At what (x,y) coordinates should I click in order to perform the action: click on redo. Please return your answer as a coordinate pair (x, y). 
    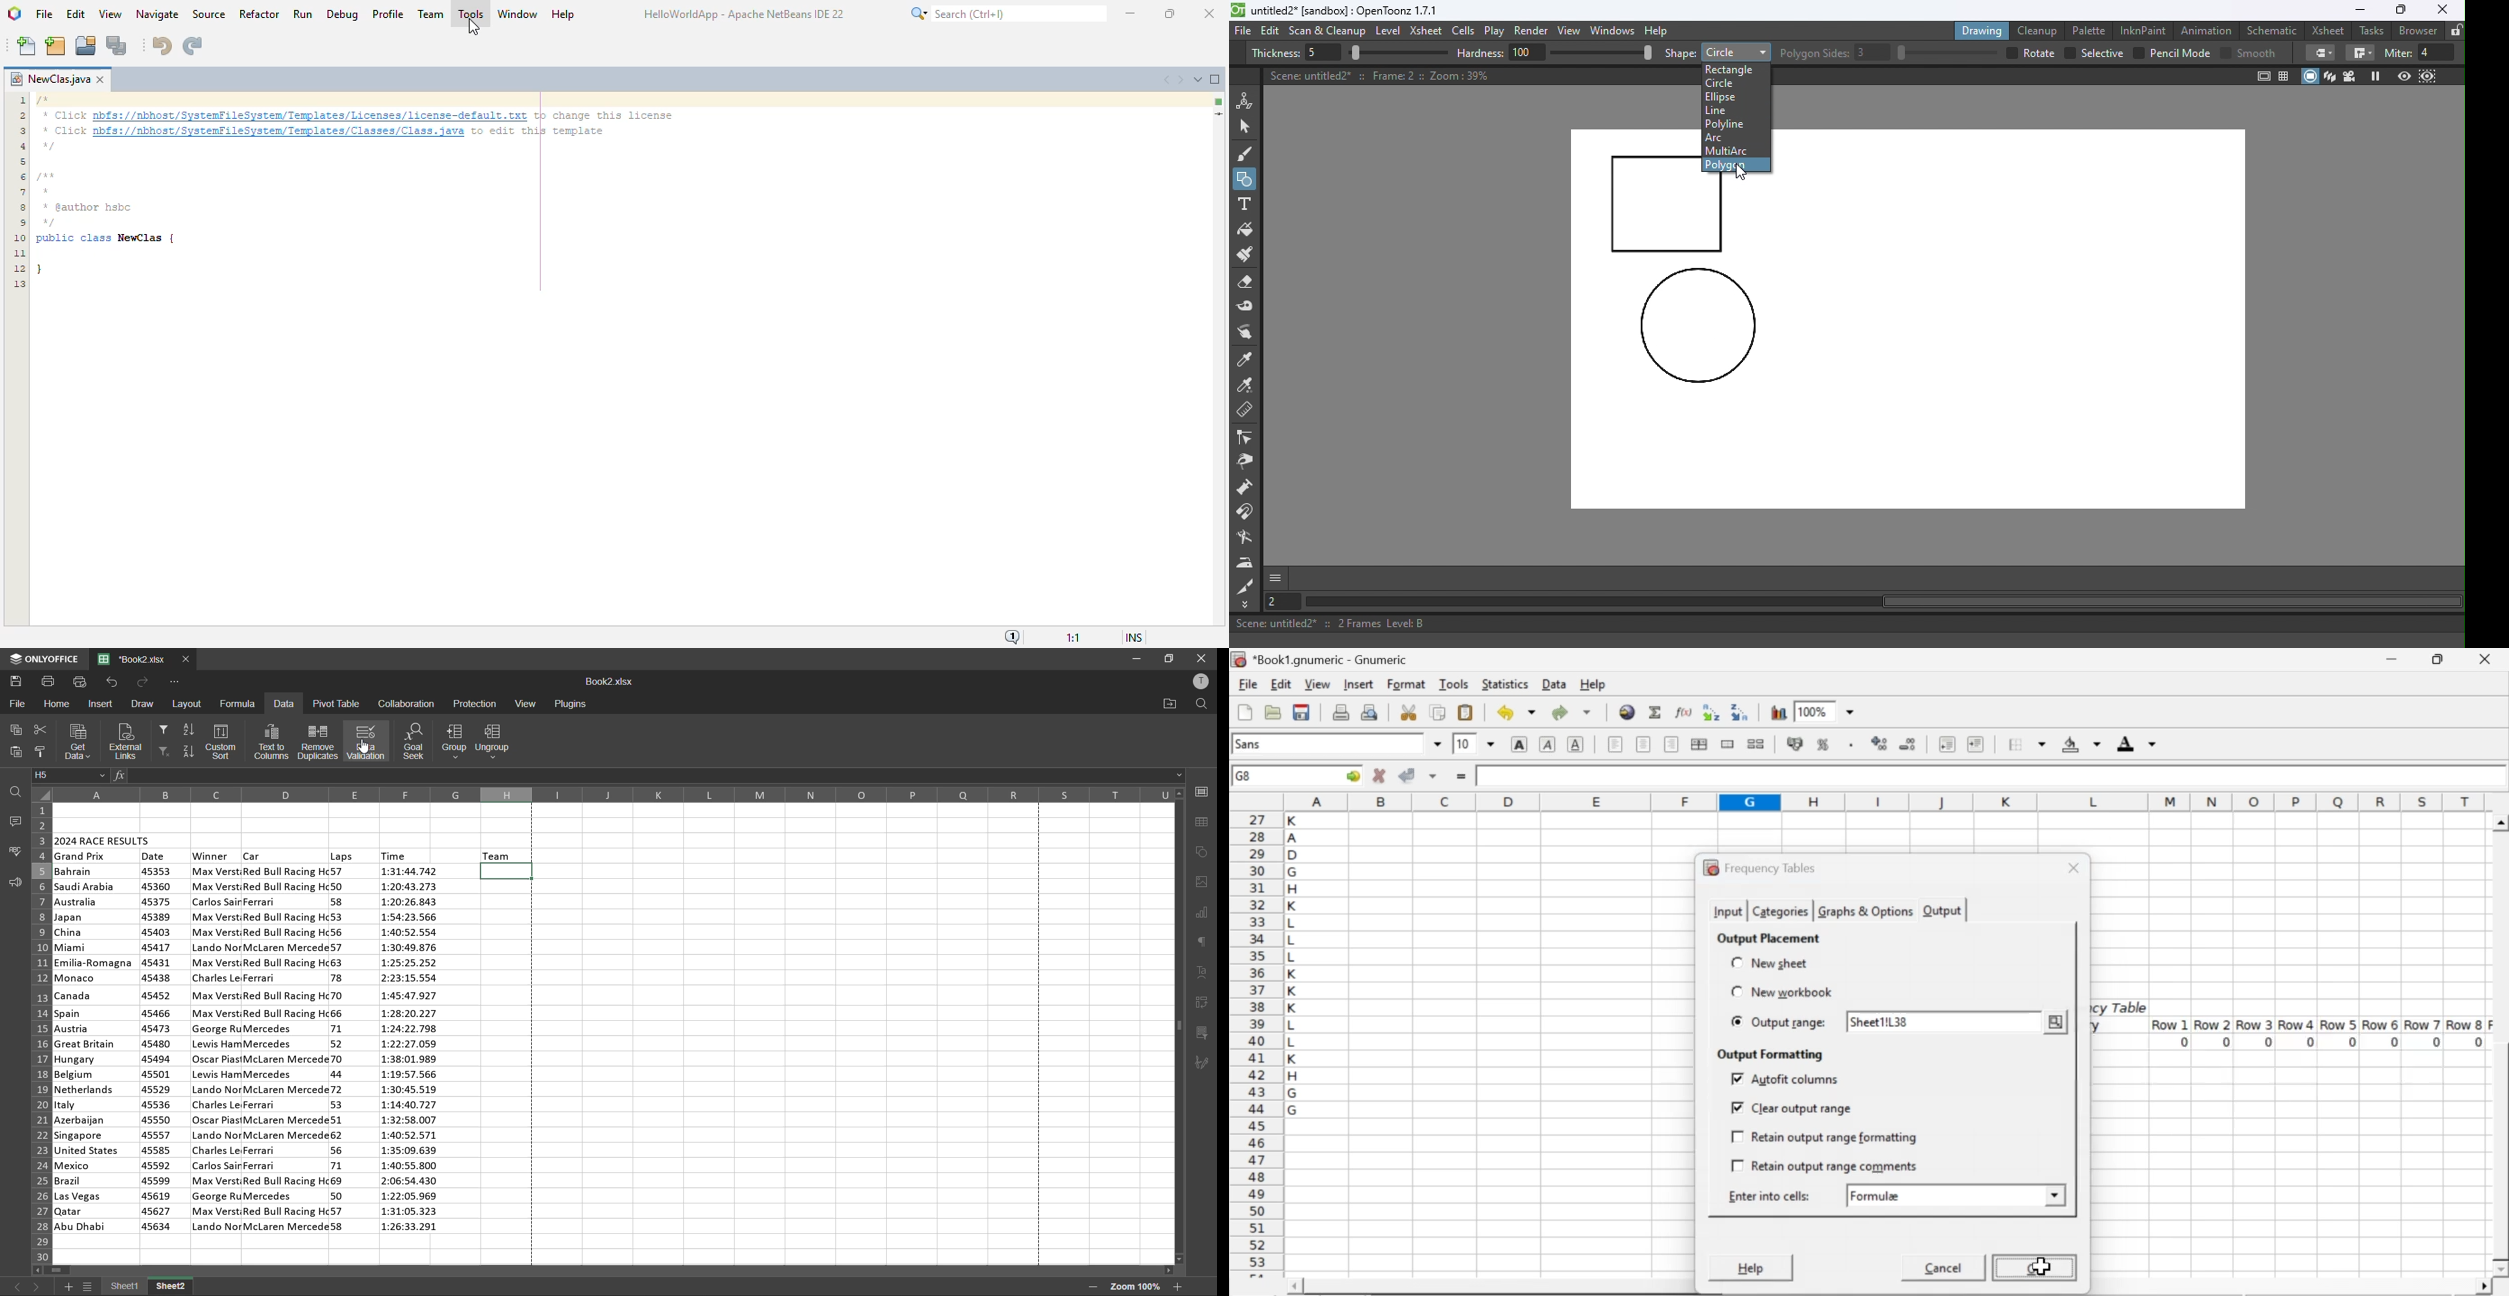
    Looking at the image, I should click on (144, 682).